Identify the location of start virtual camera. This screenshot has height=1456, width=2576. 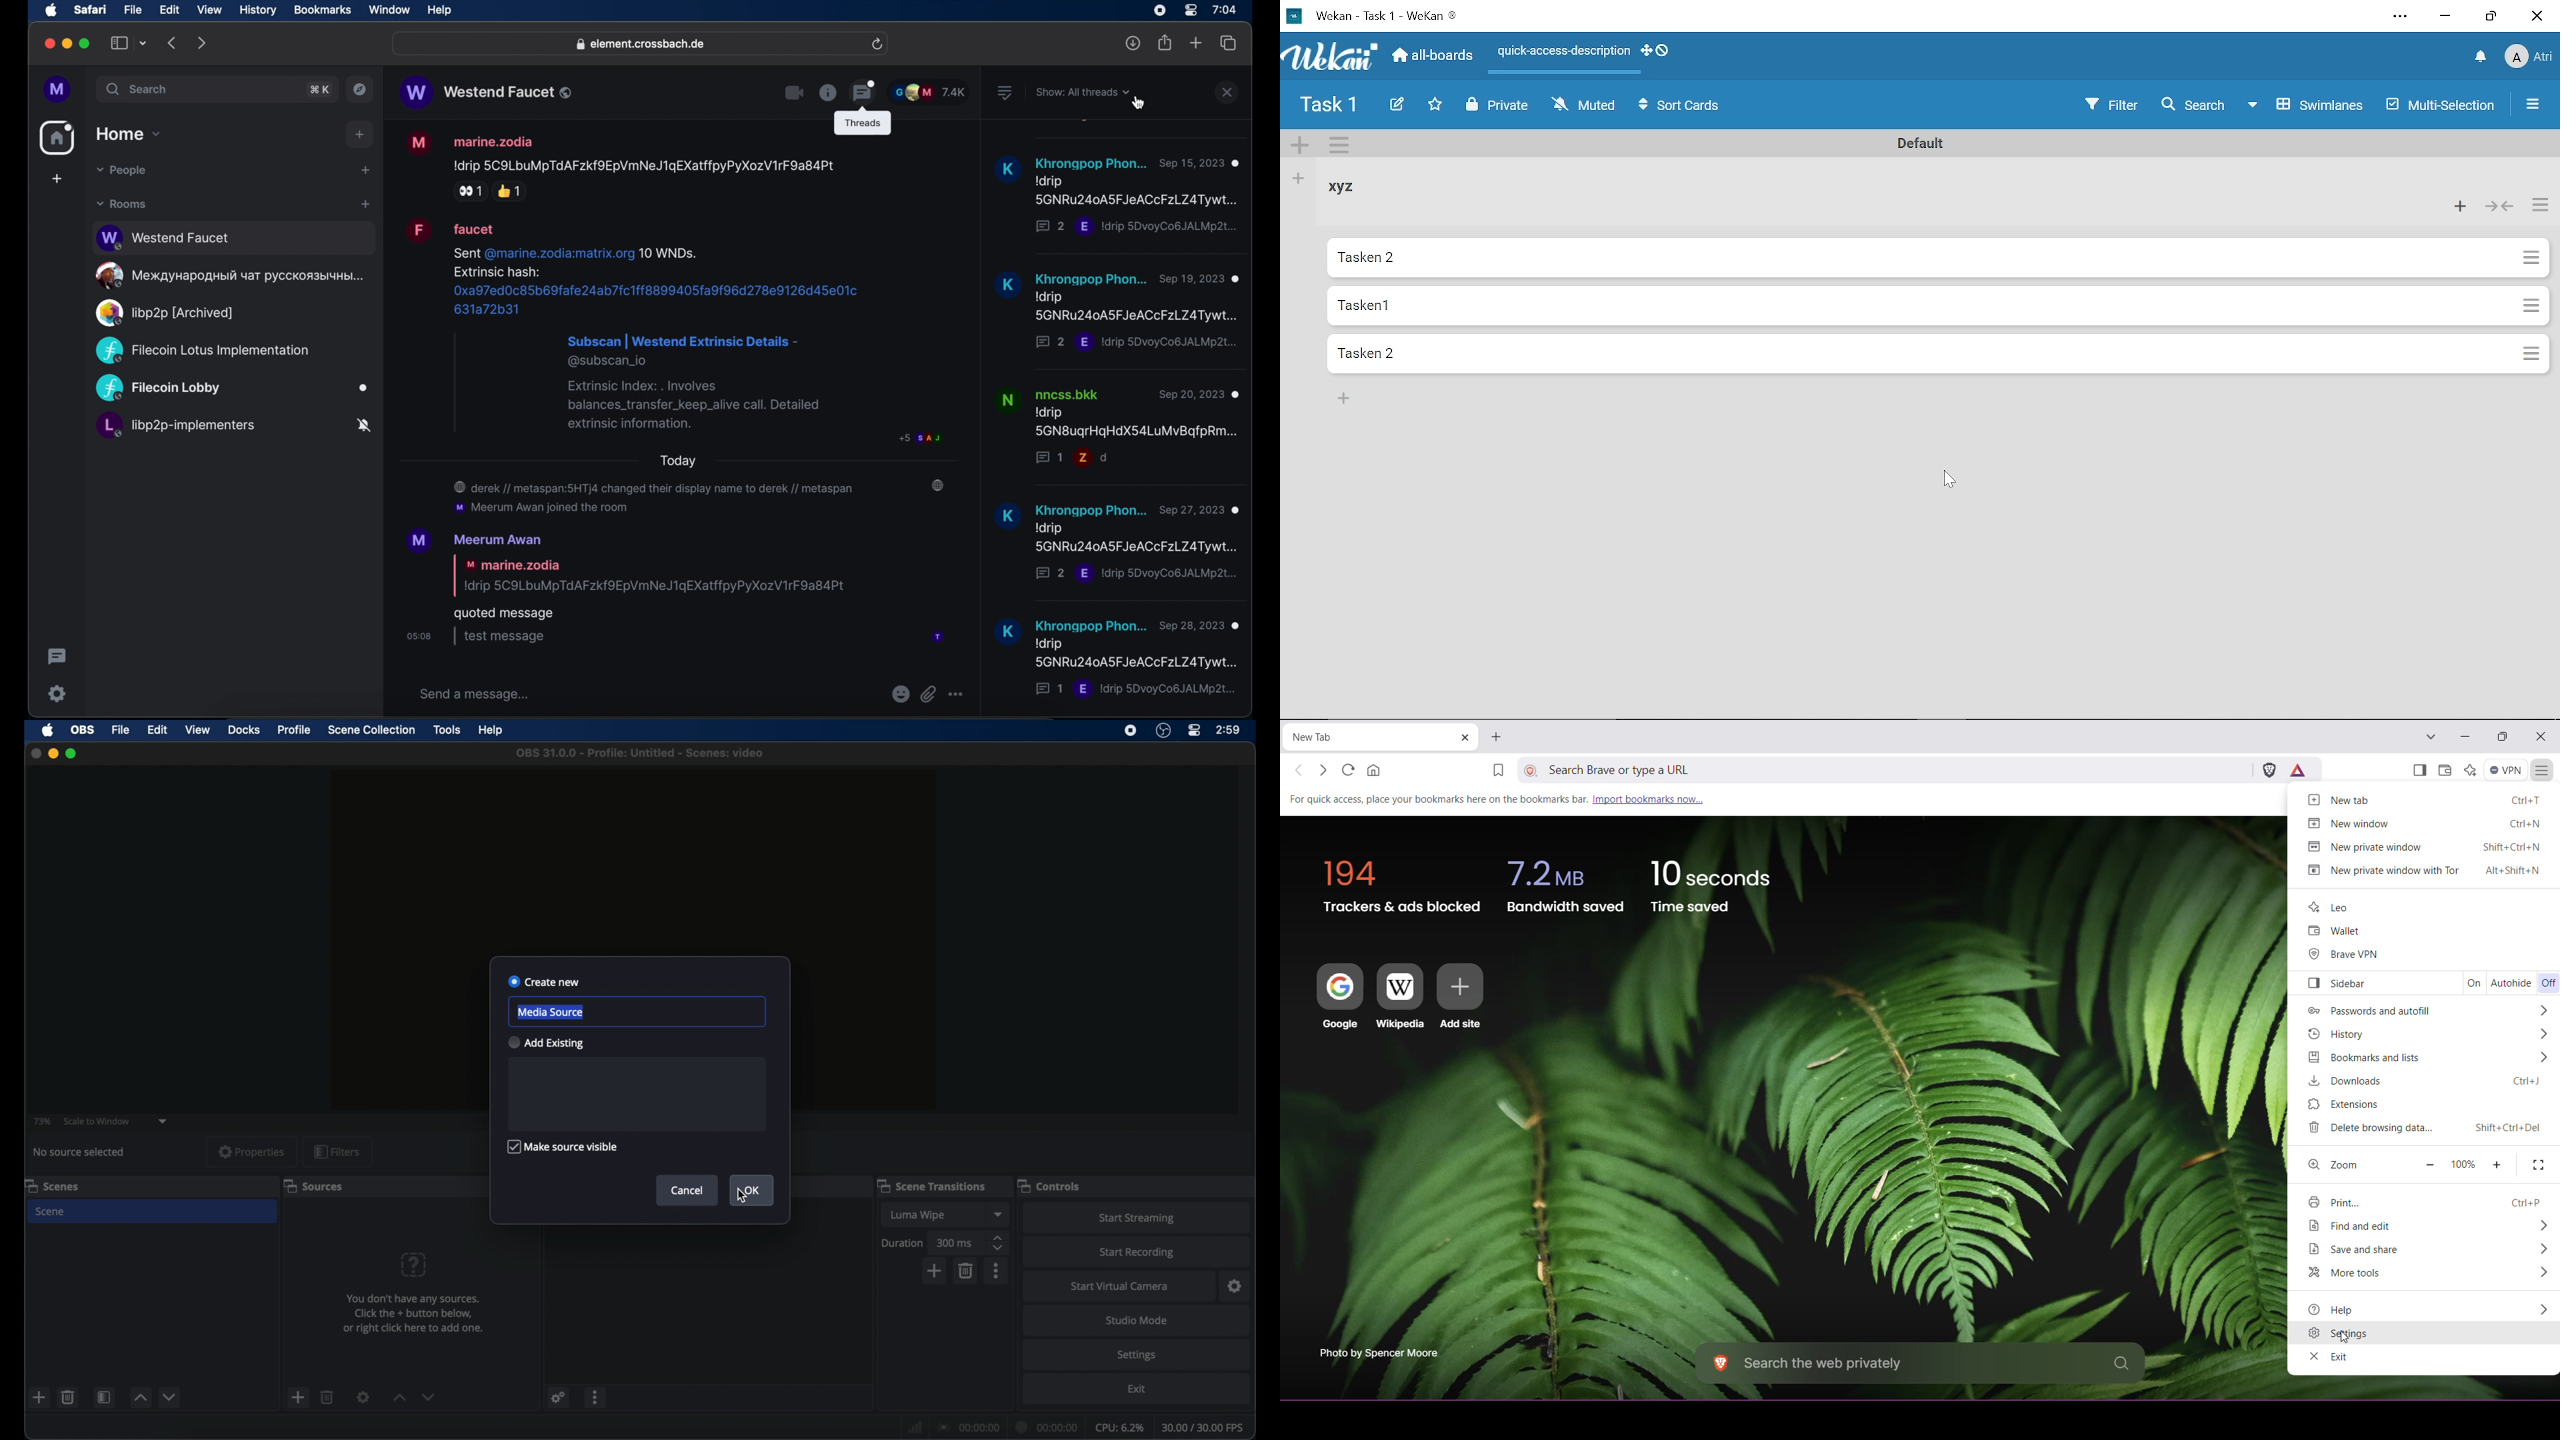
(1120, 1287).